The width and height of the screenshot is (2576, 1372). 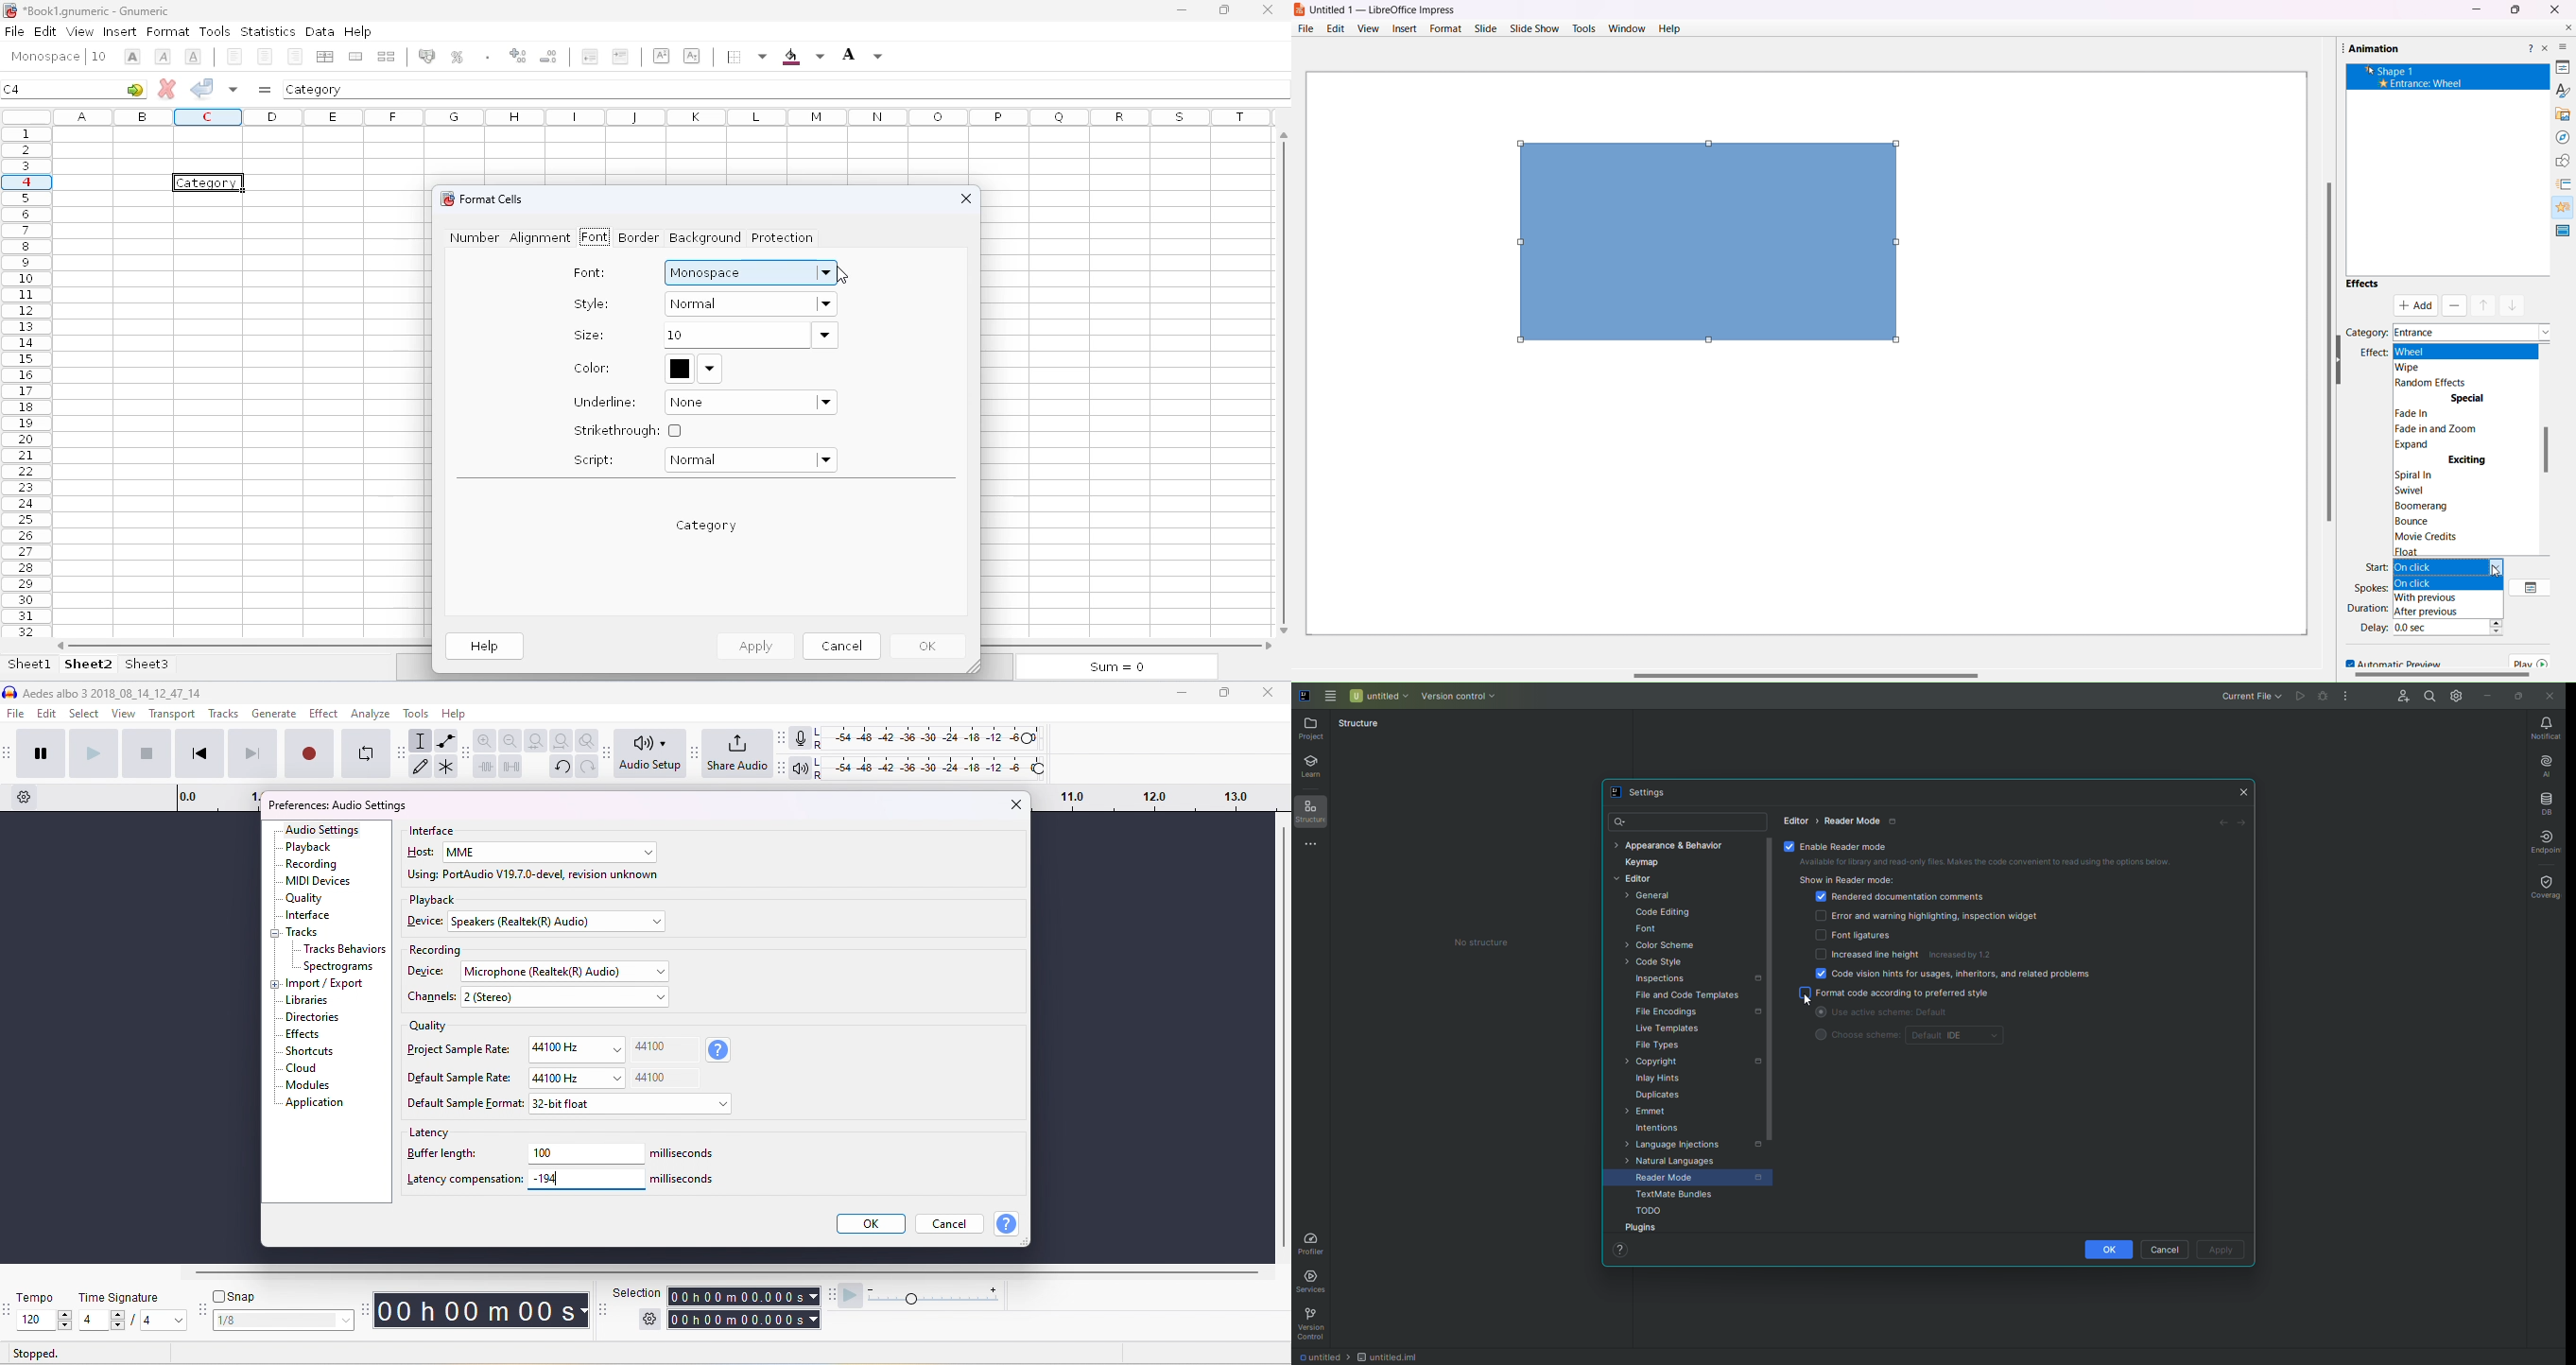 I want to click on Time Increase/Decrease, so click(x=2503, y=630).